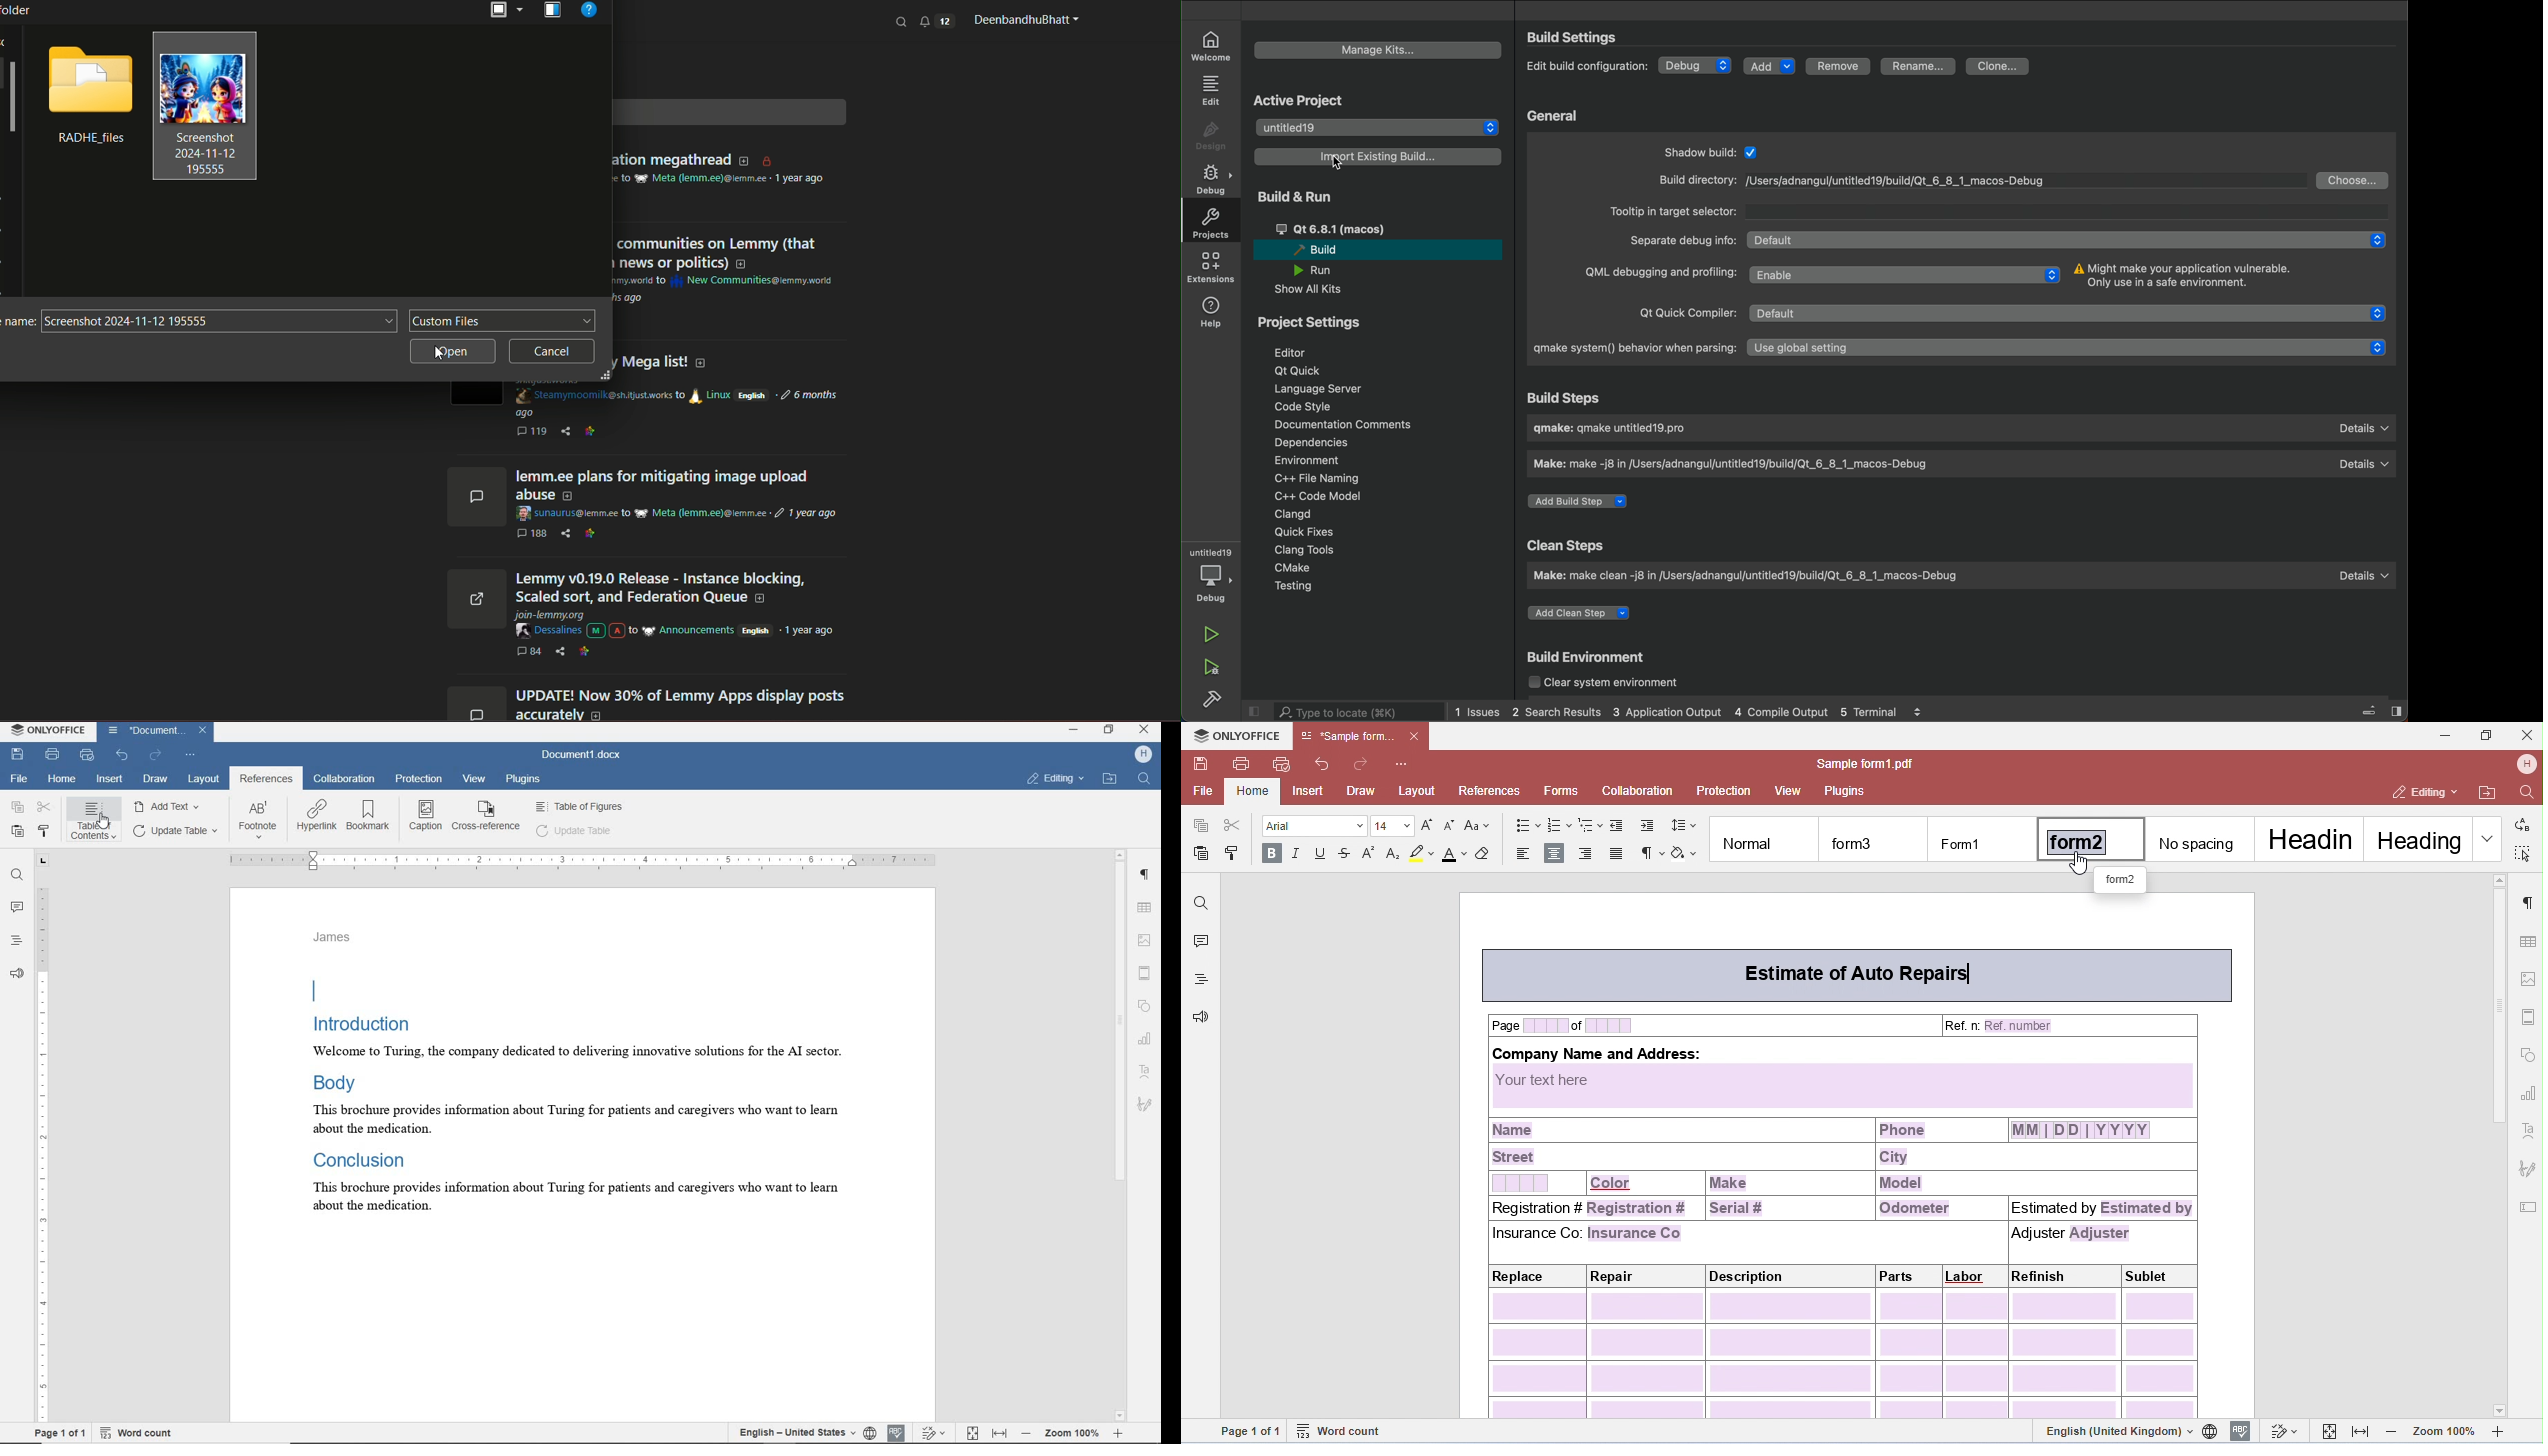 The height and width of the screenshot is (1456, 2548). Describe the element at coordinates (474, 591) in the screenshot. I see `icons` at that location.